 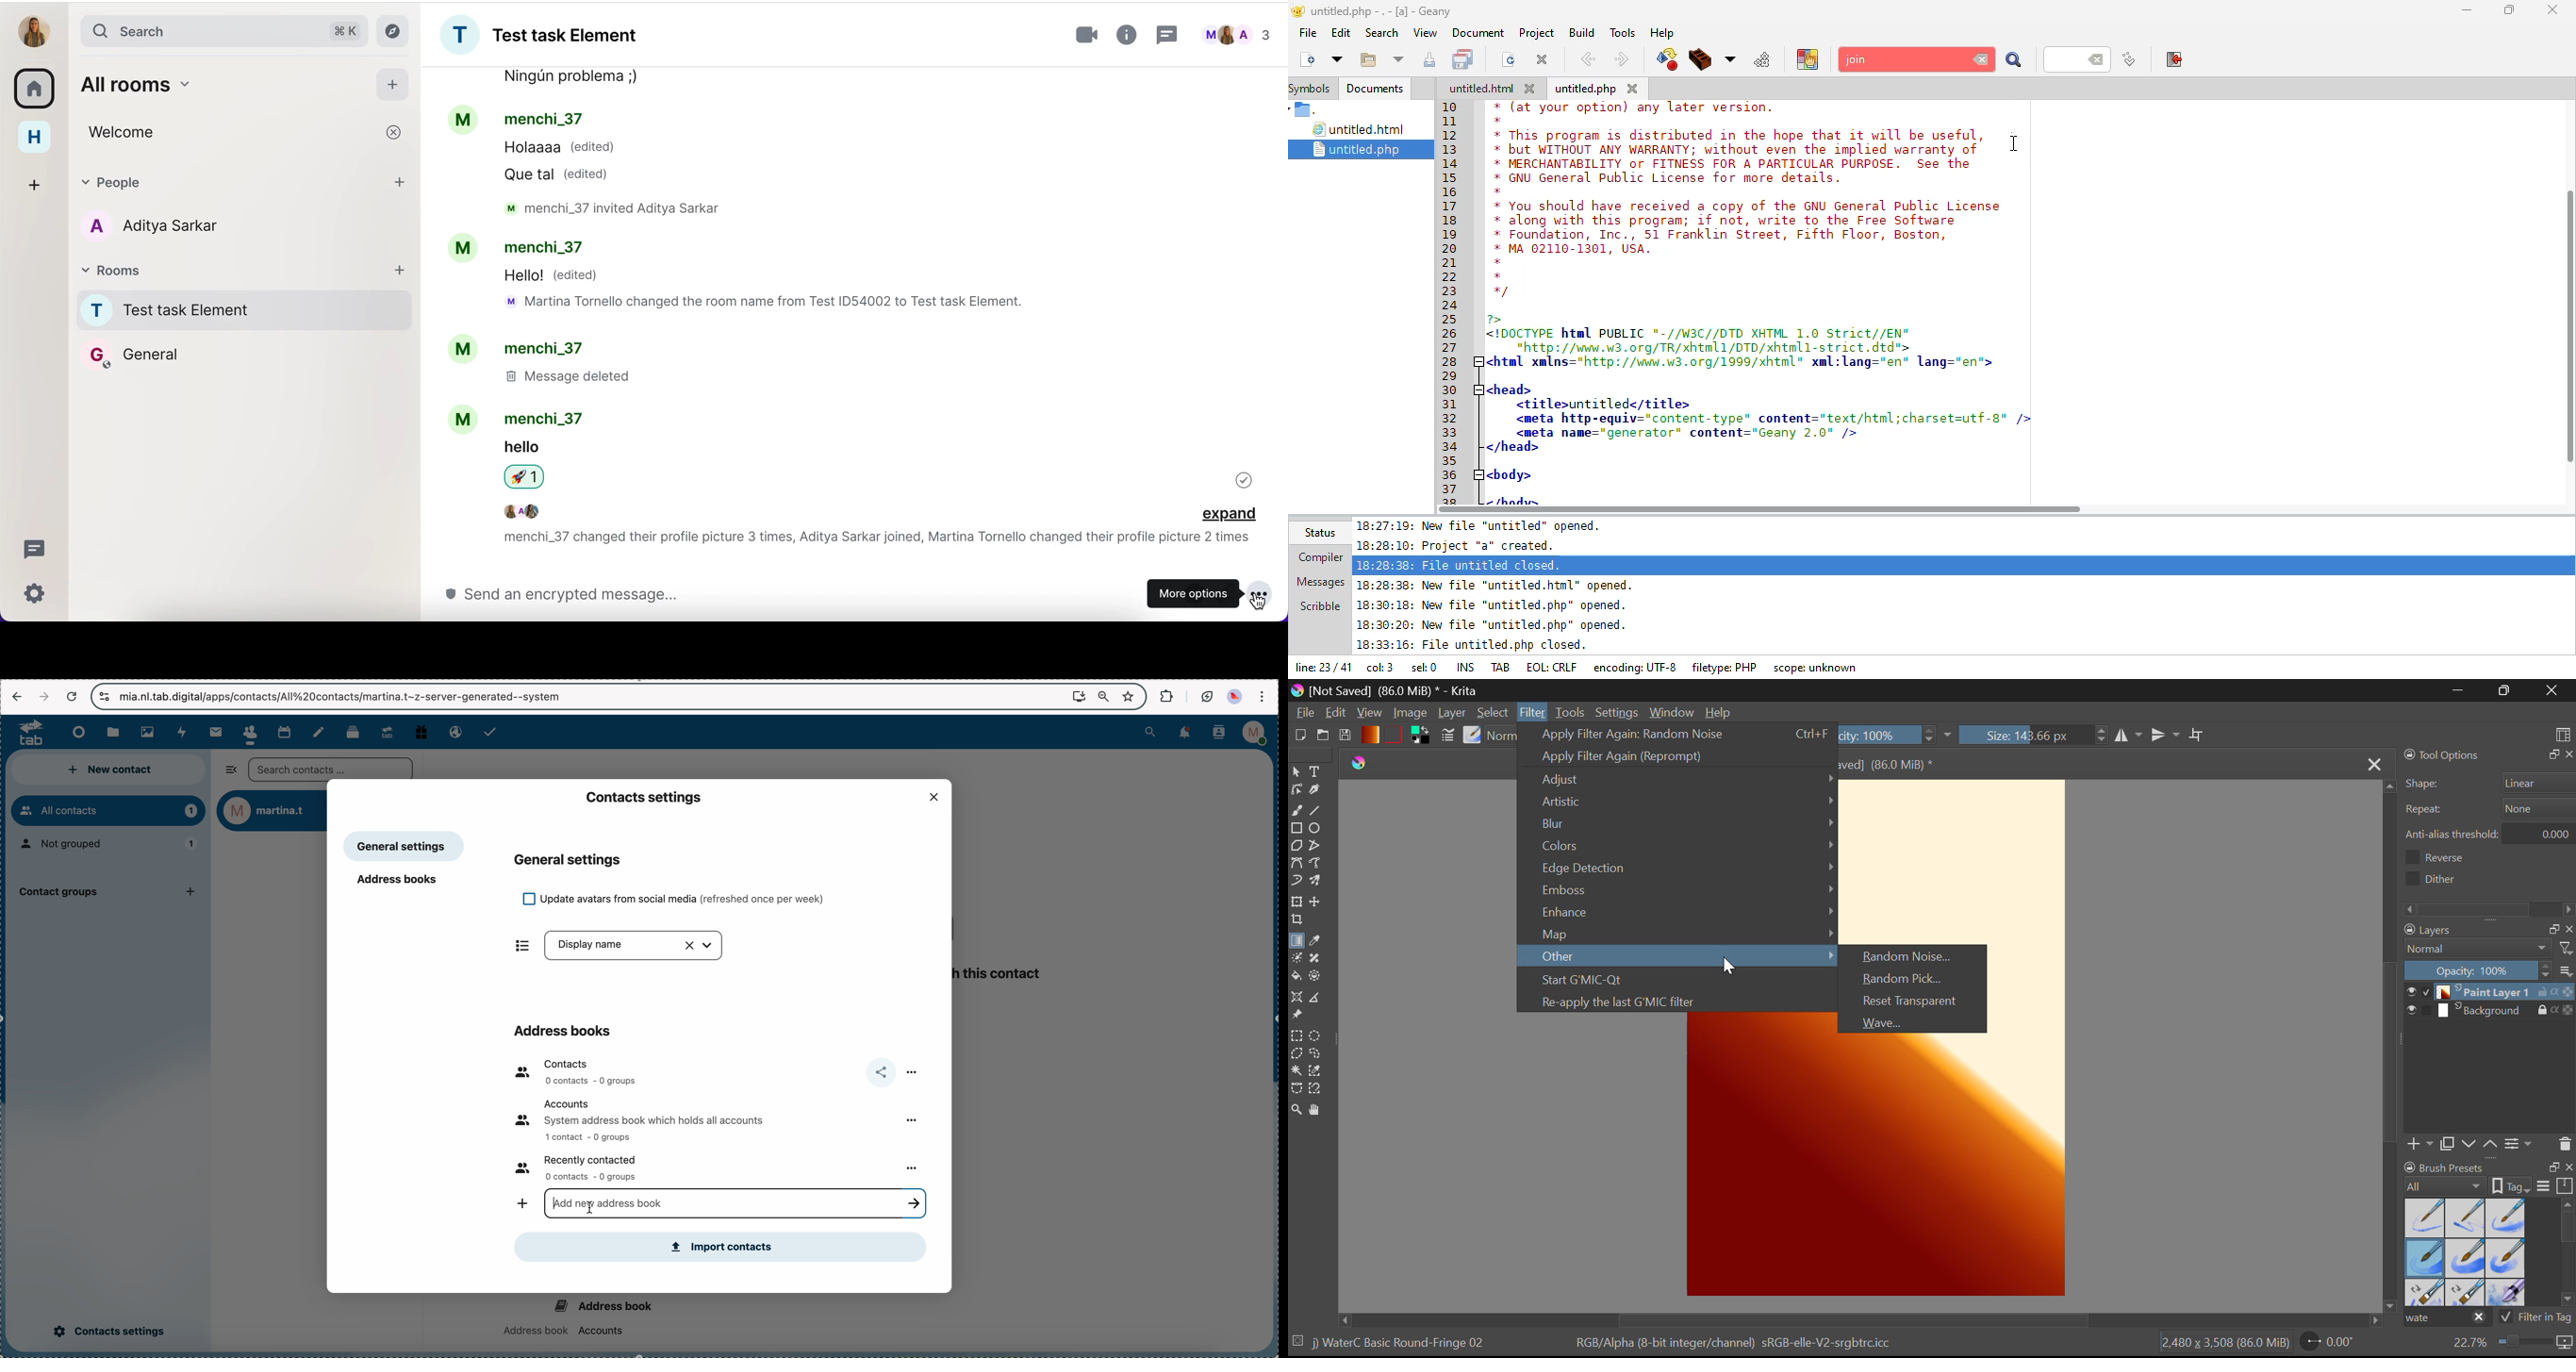 What do you see at coordinates (1317, 846) in the screenshot?
I see `Polyline` at bounding box center [1317, 846].